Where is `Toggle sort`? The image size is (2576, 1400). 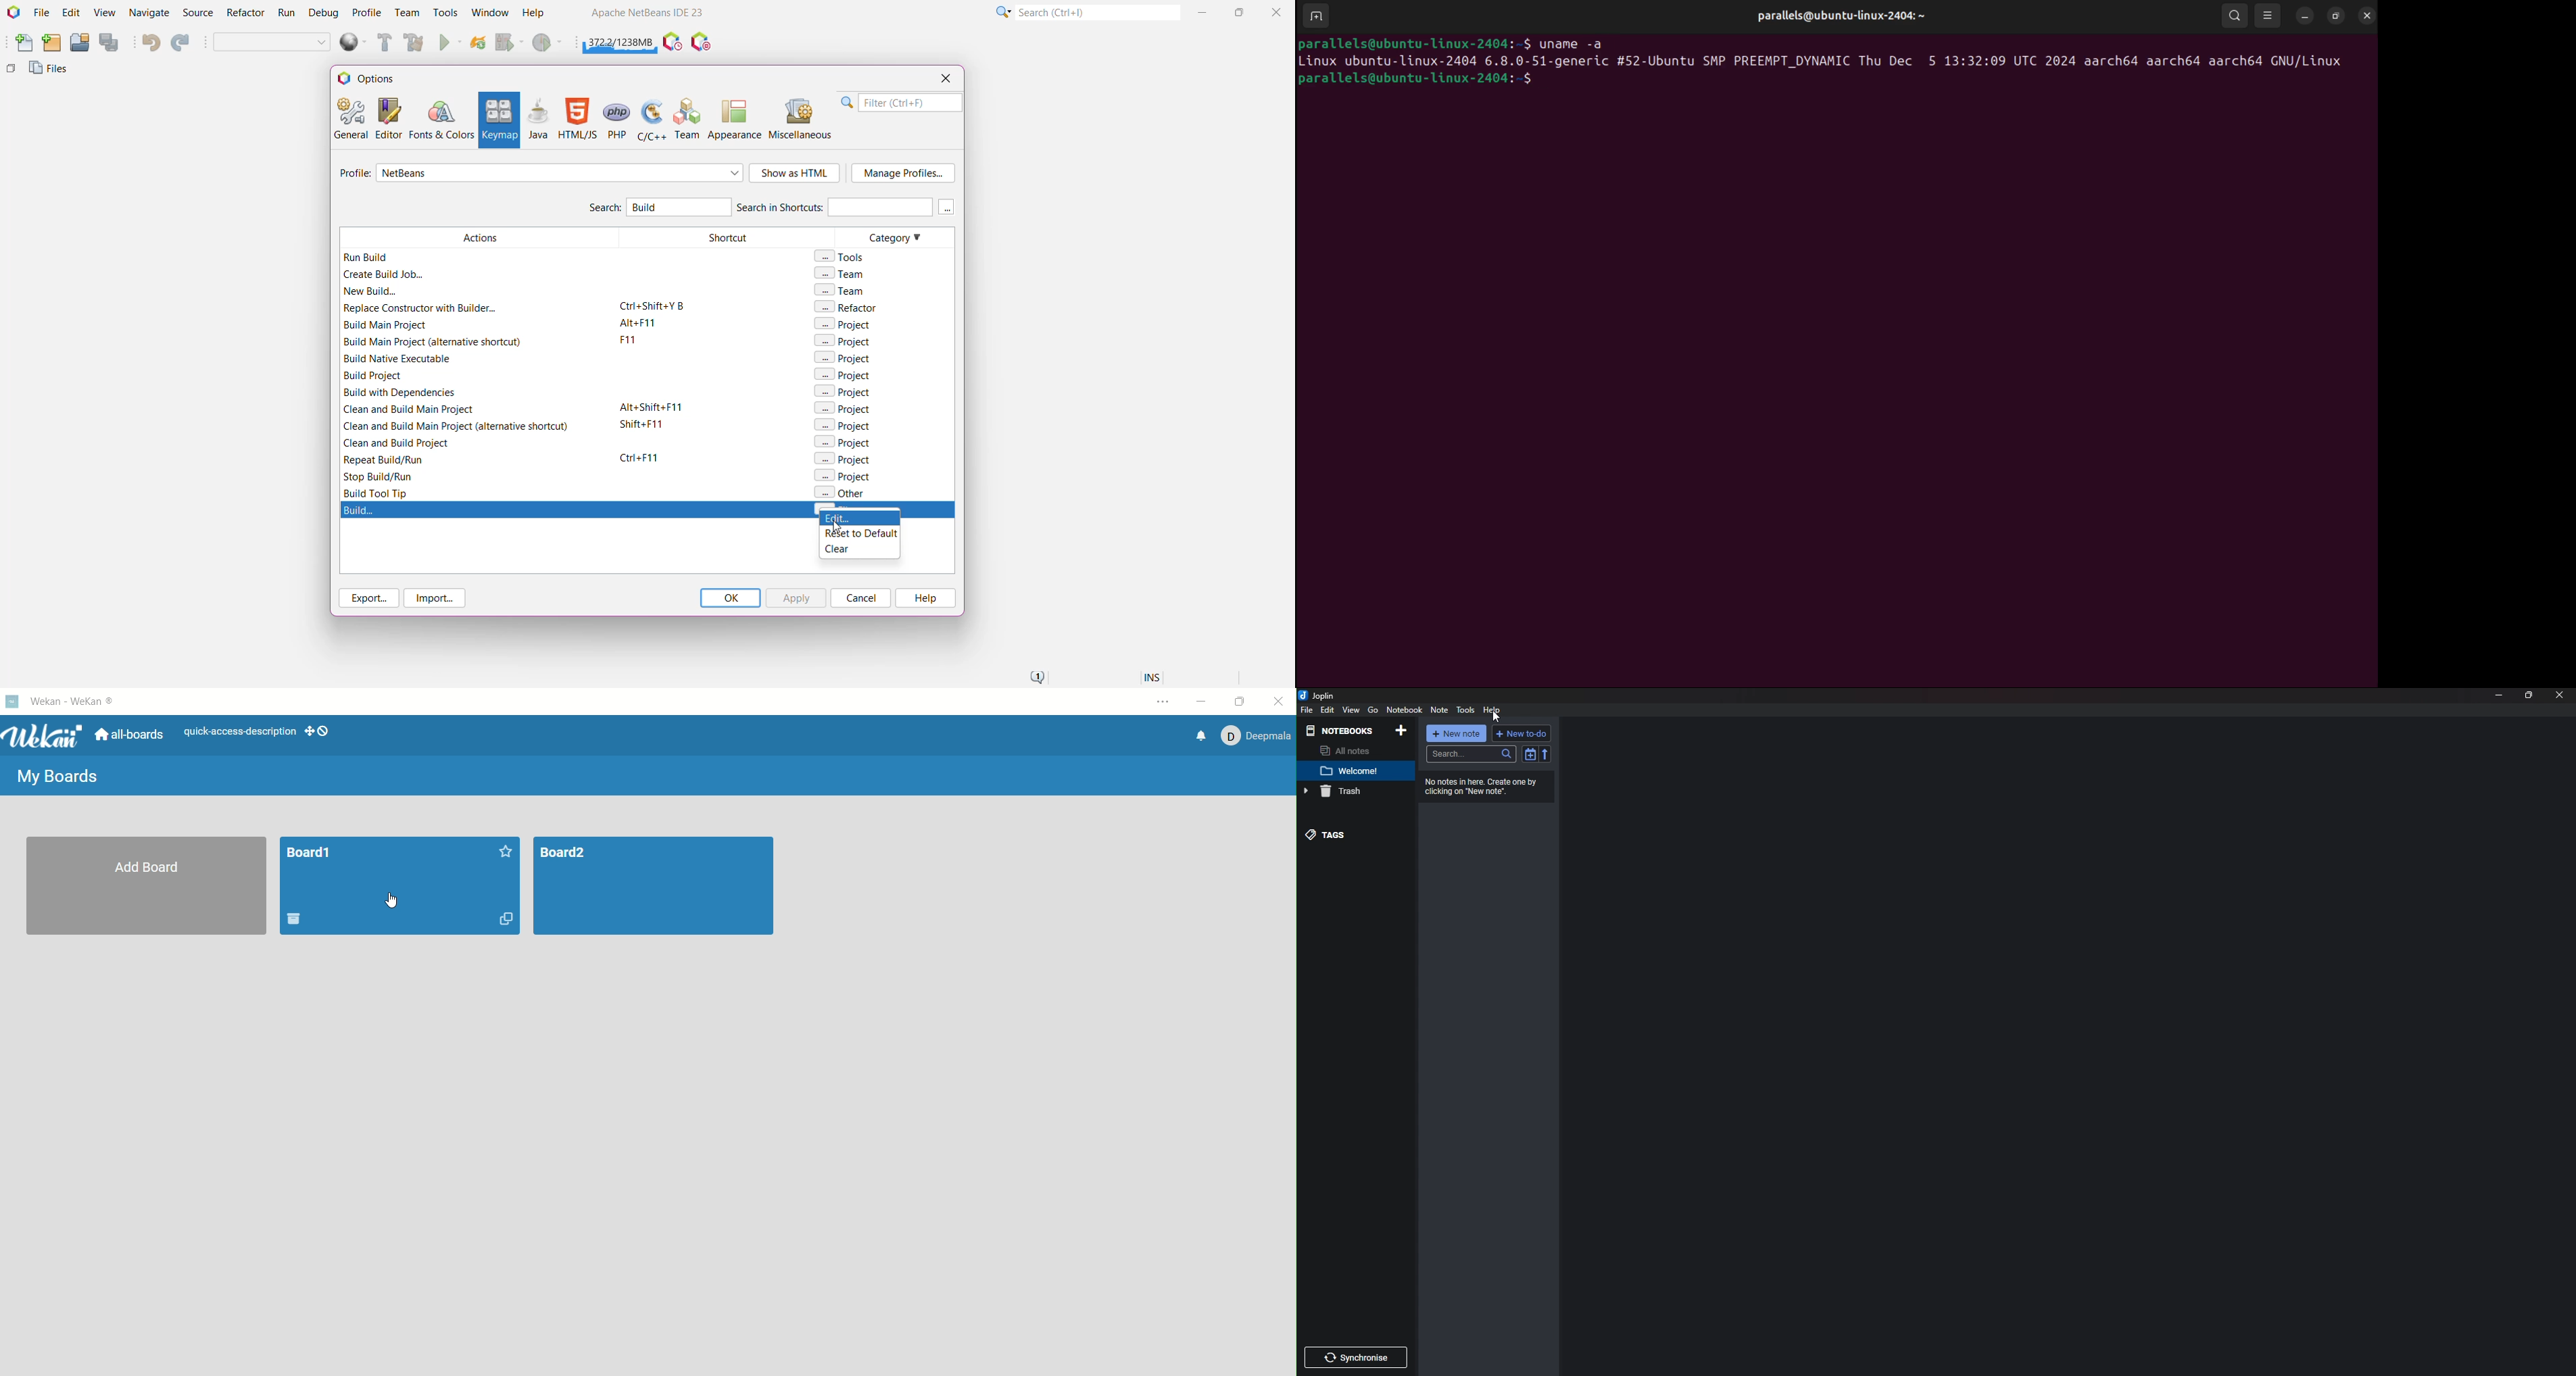 Toggle sort is located at coordinates (1530, 755).